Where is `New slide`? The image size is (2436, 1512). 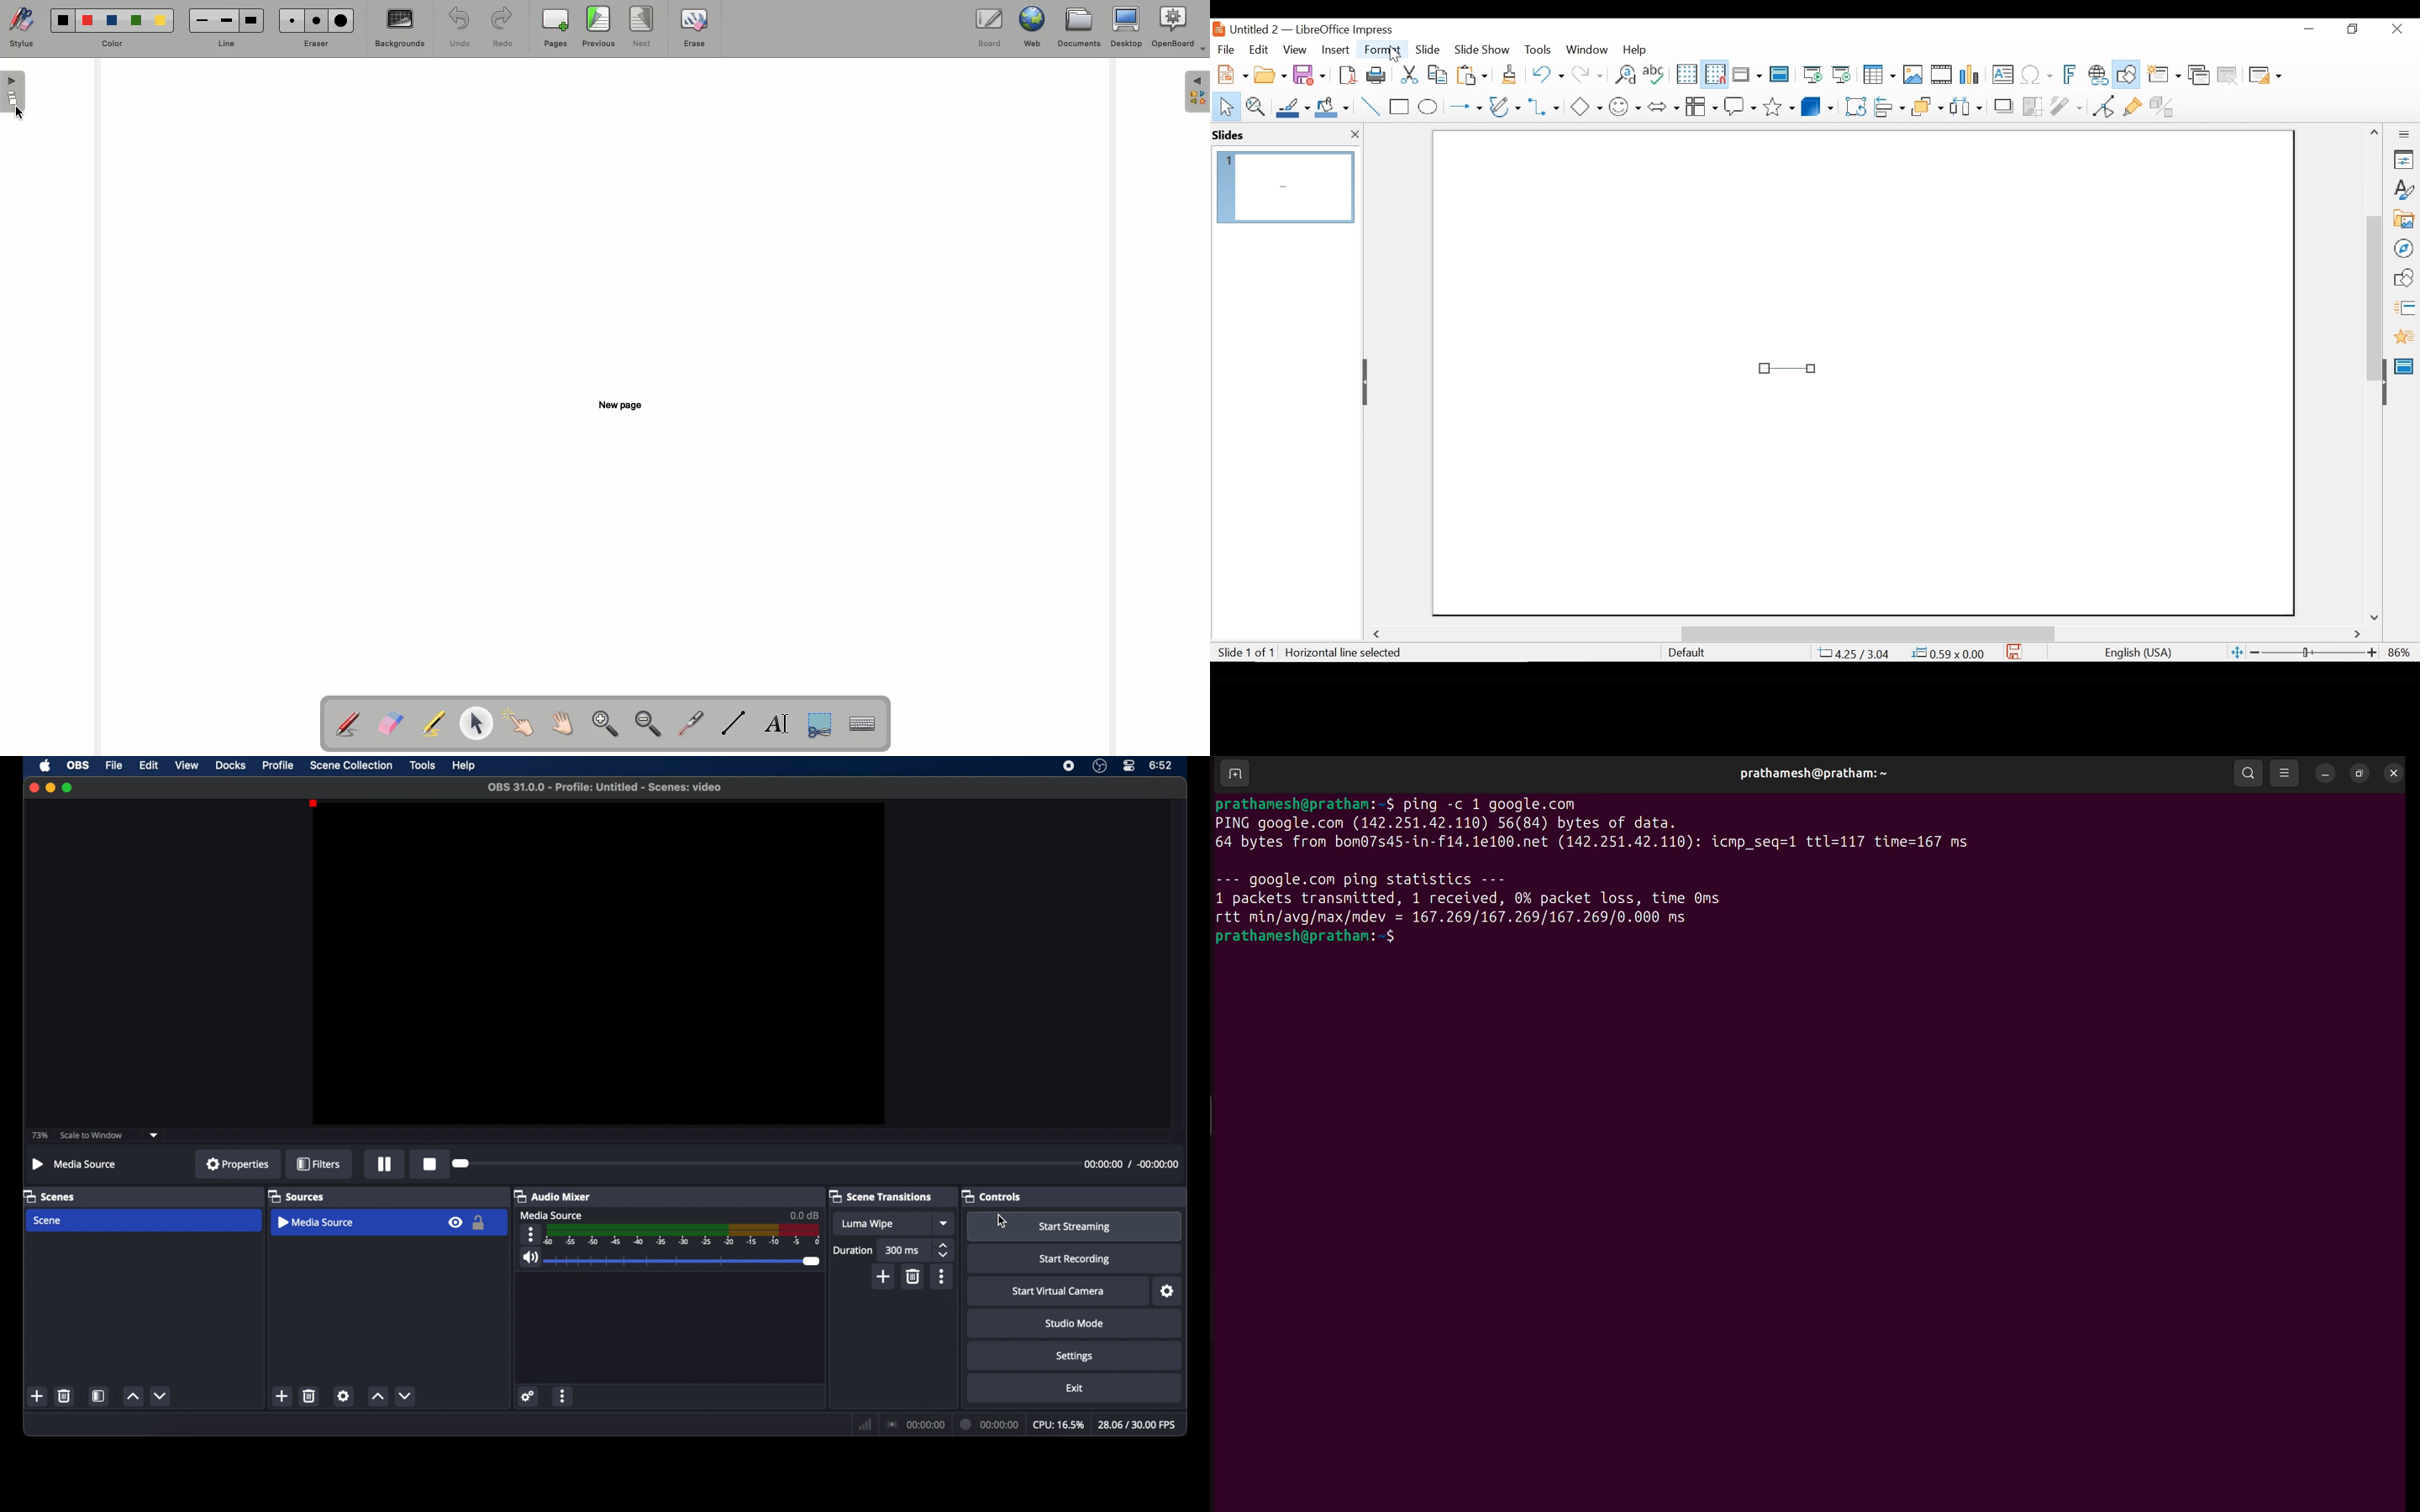
New slide is located at coordinates (2164, 76).